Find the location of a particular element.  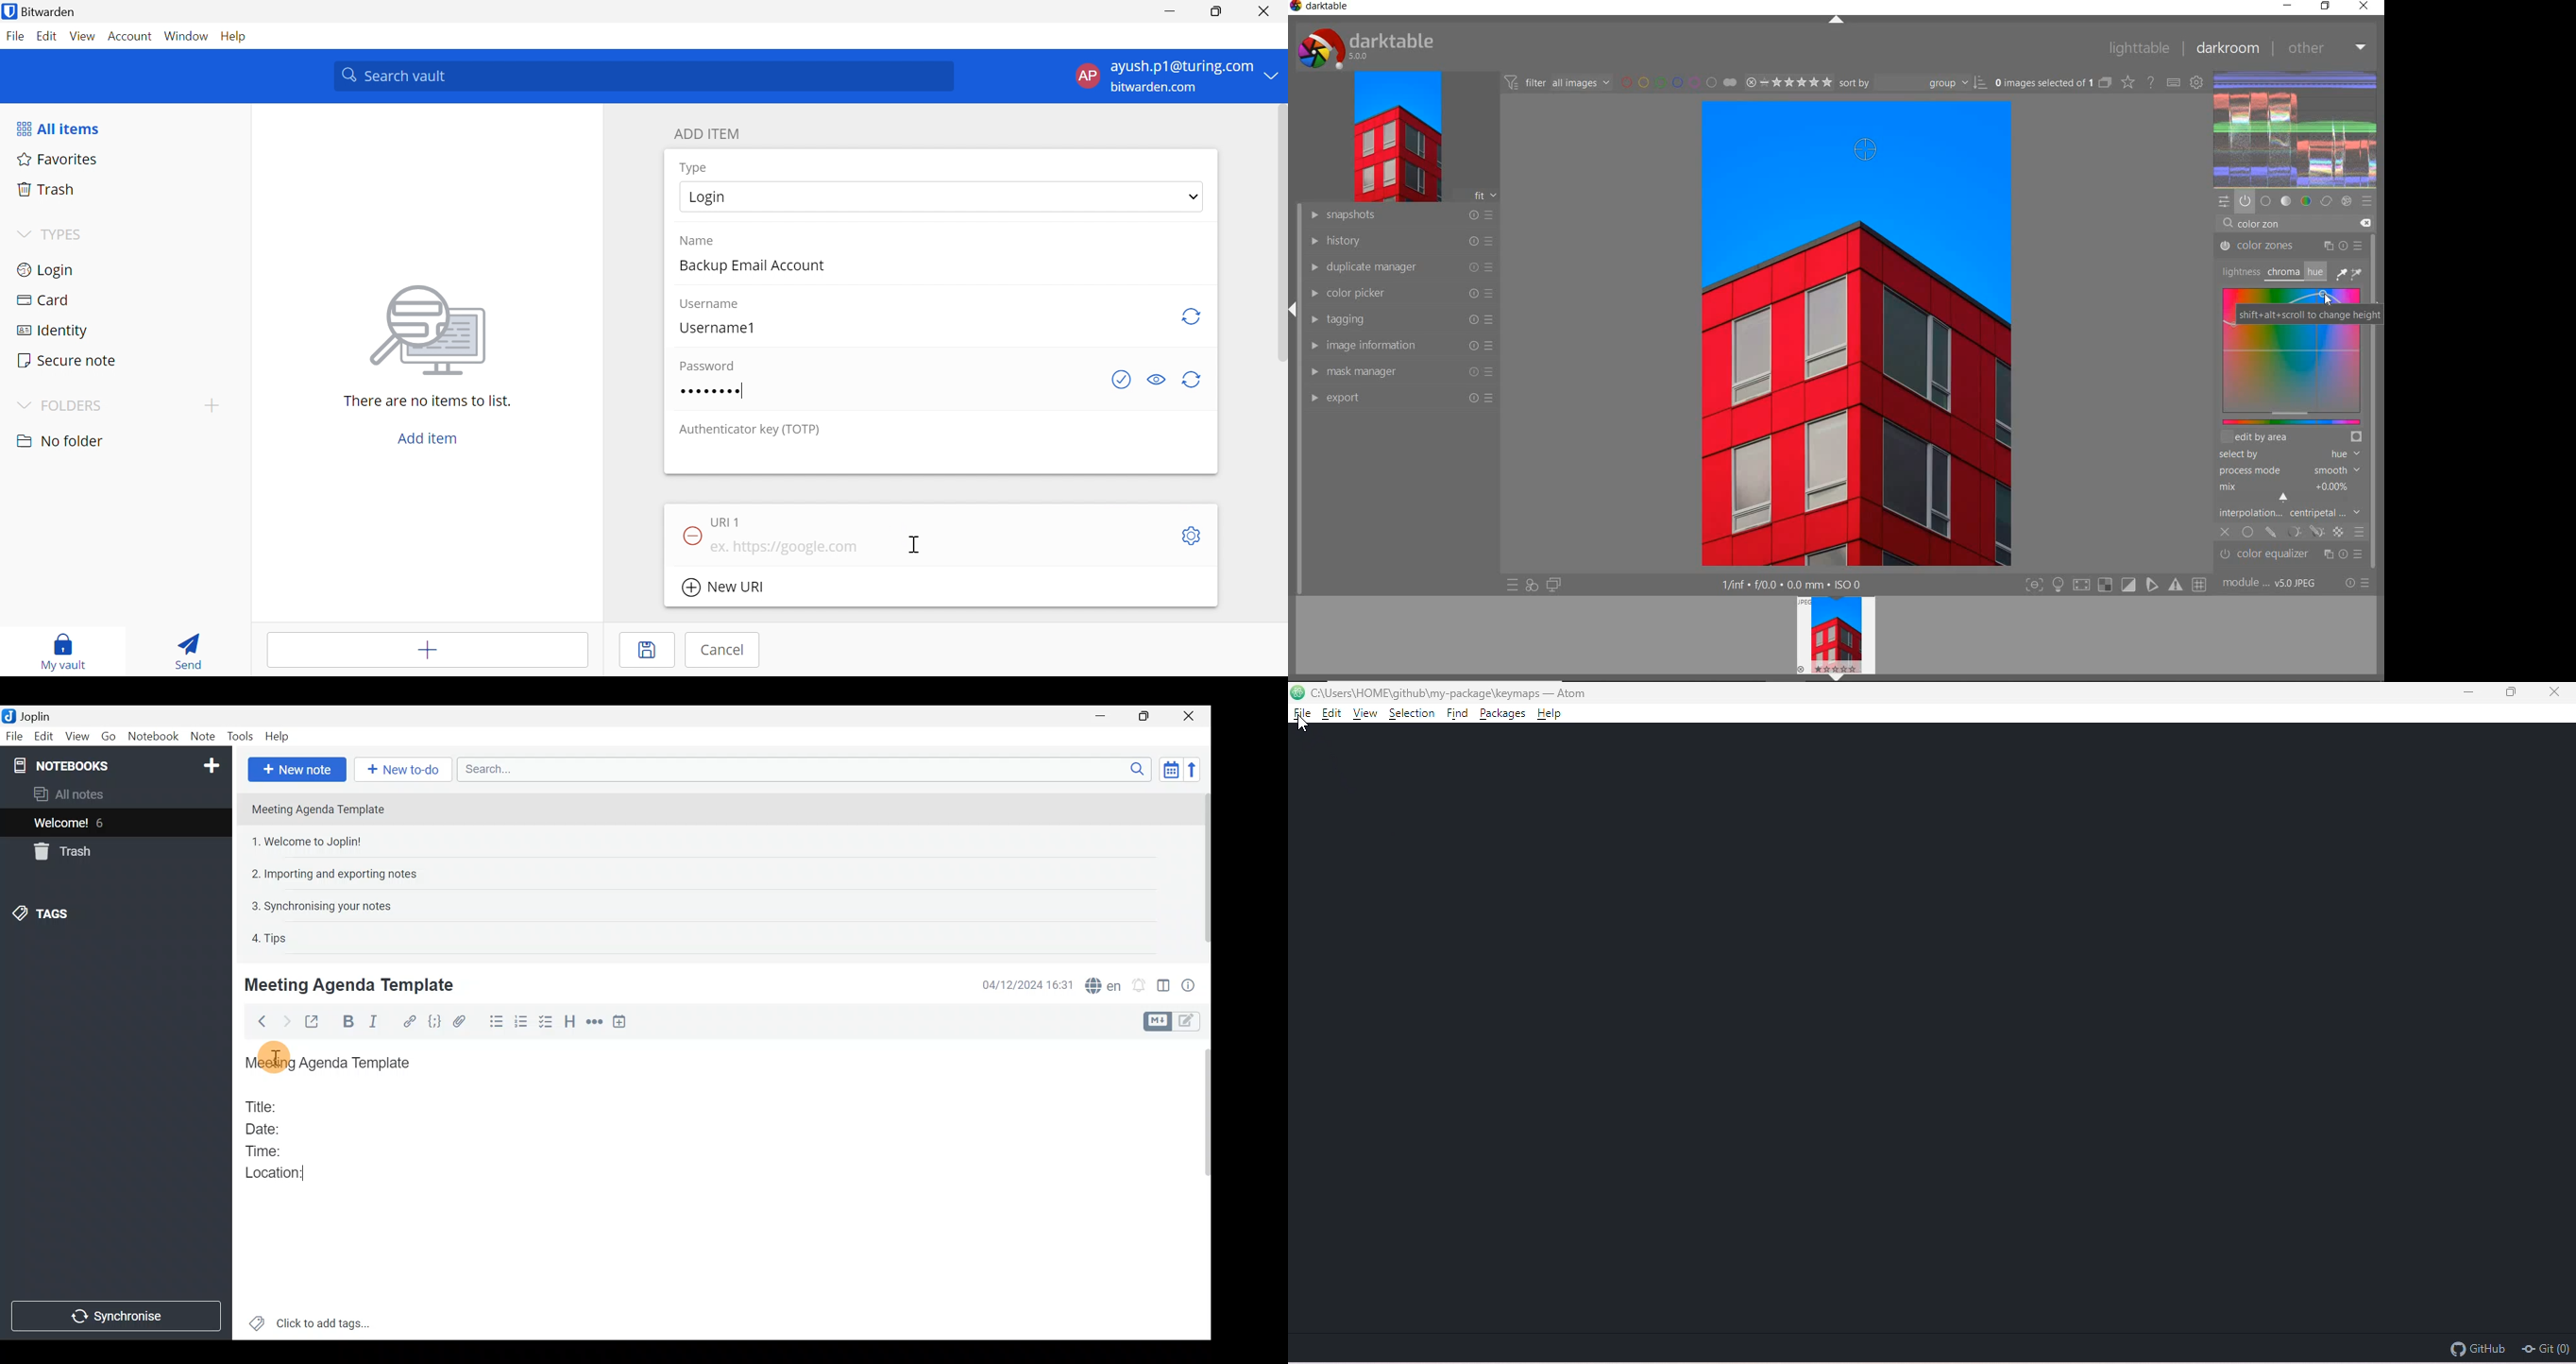

quick access for applying any of your styles is located at coordinates (1532, 585).